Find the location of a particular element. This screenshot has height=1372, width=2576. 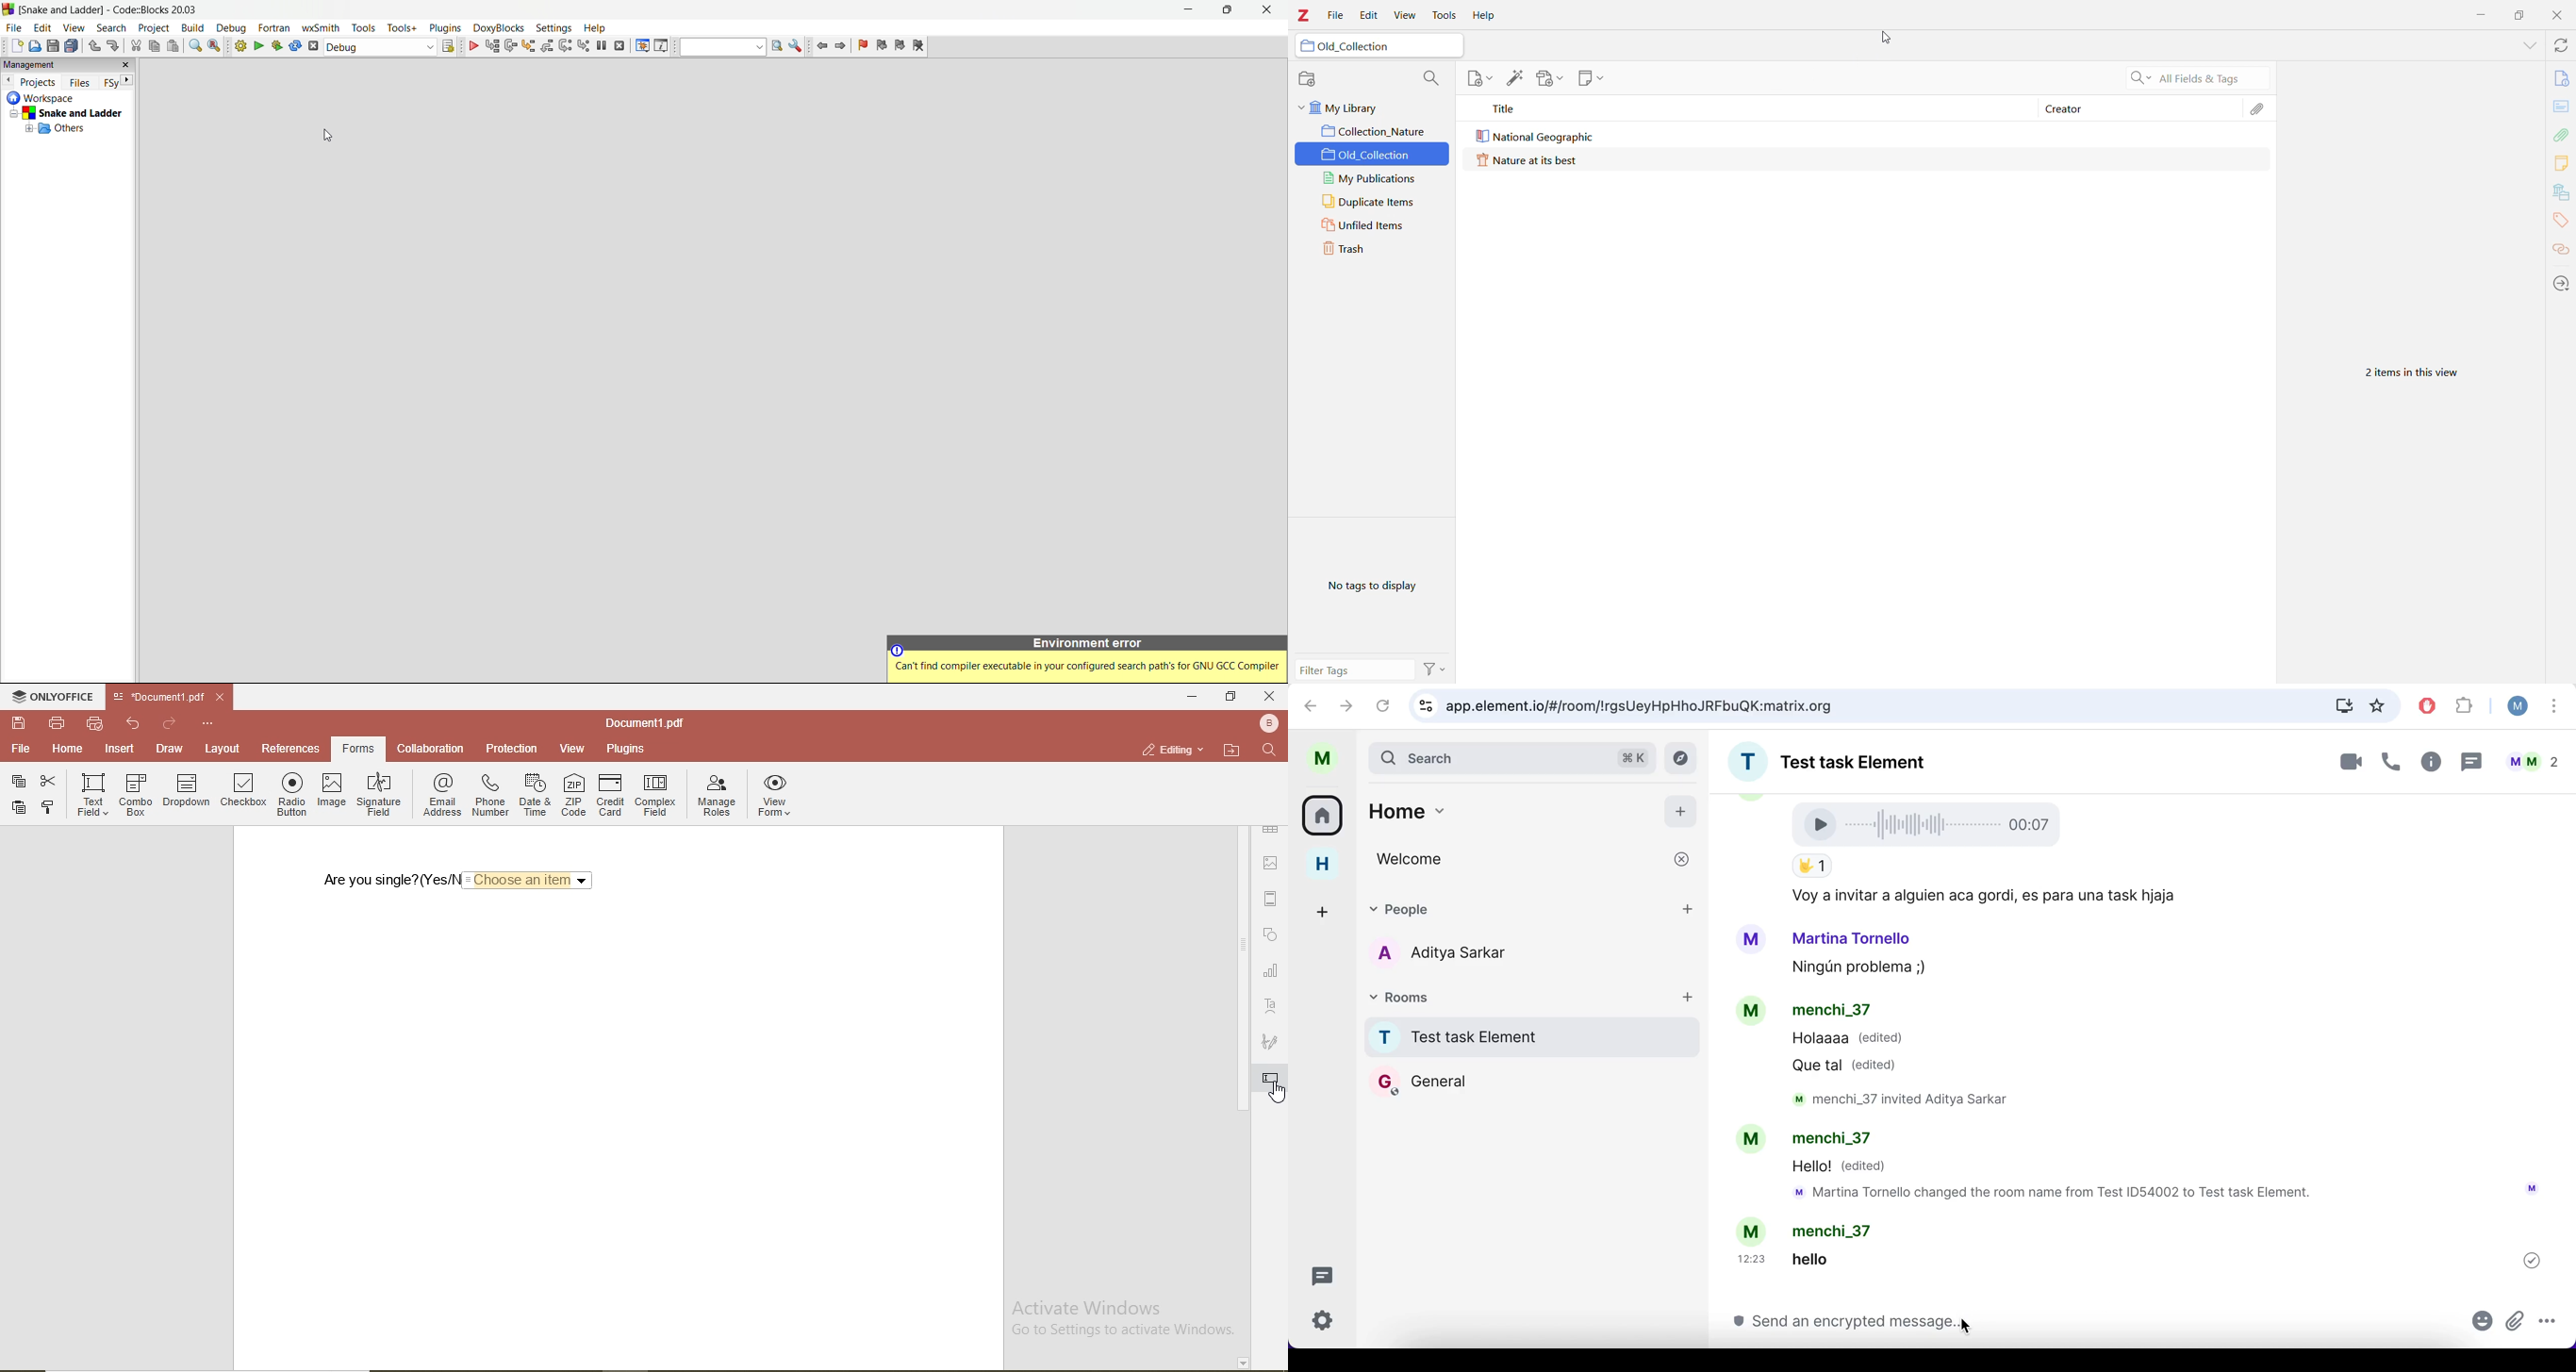

show options window is located at coordinates (796, 48).